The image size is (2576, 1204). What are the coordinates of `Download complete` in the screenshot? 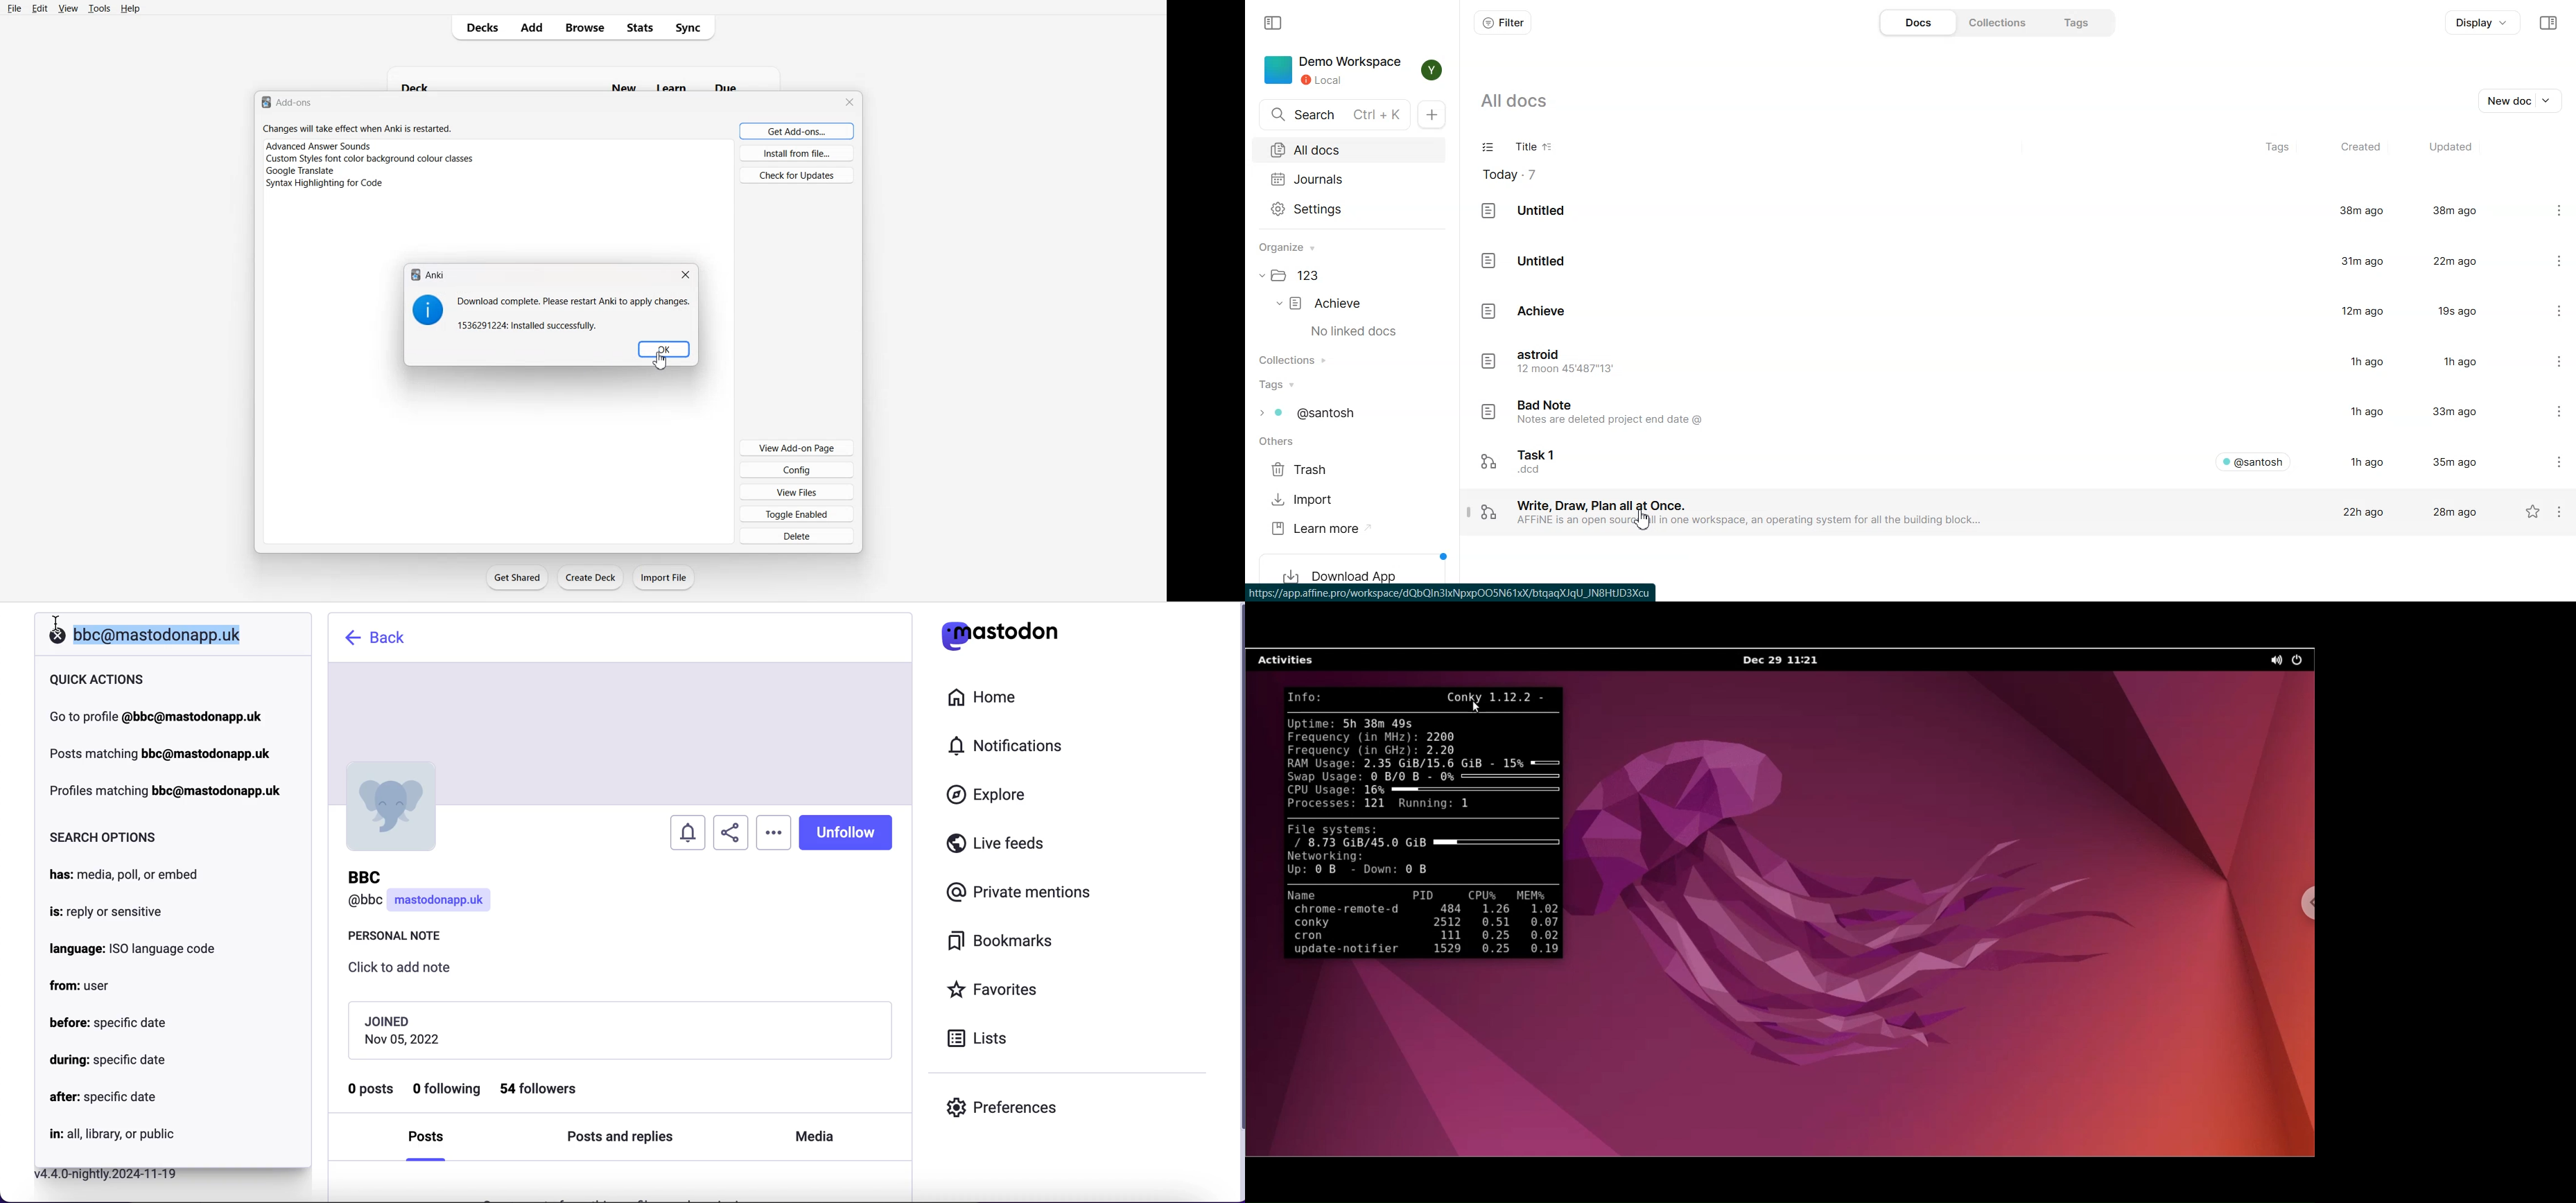 It's located at (574, 303).